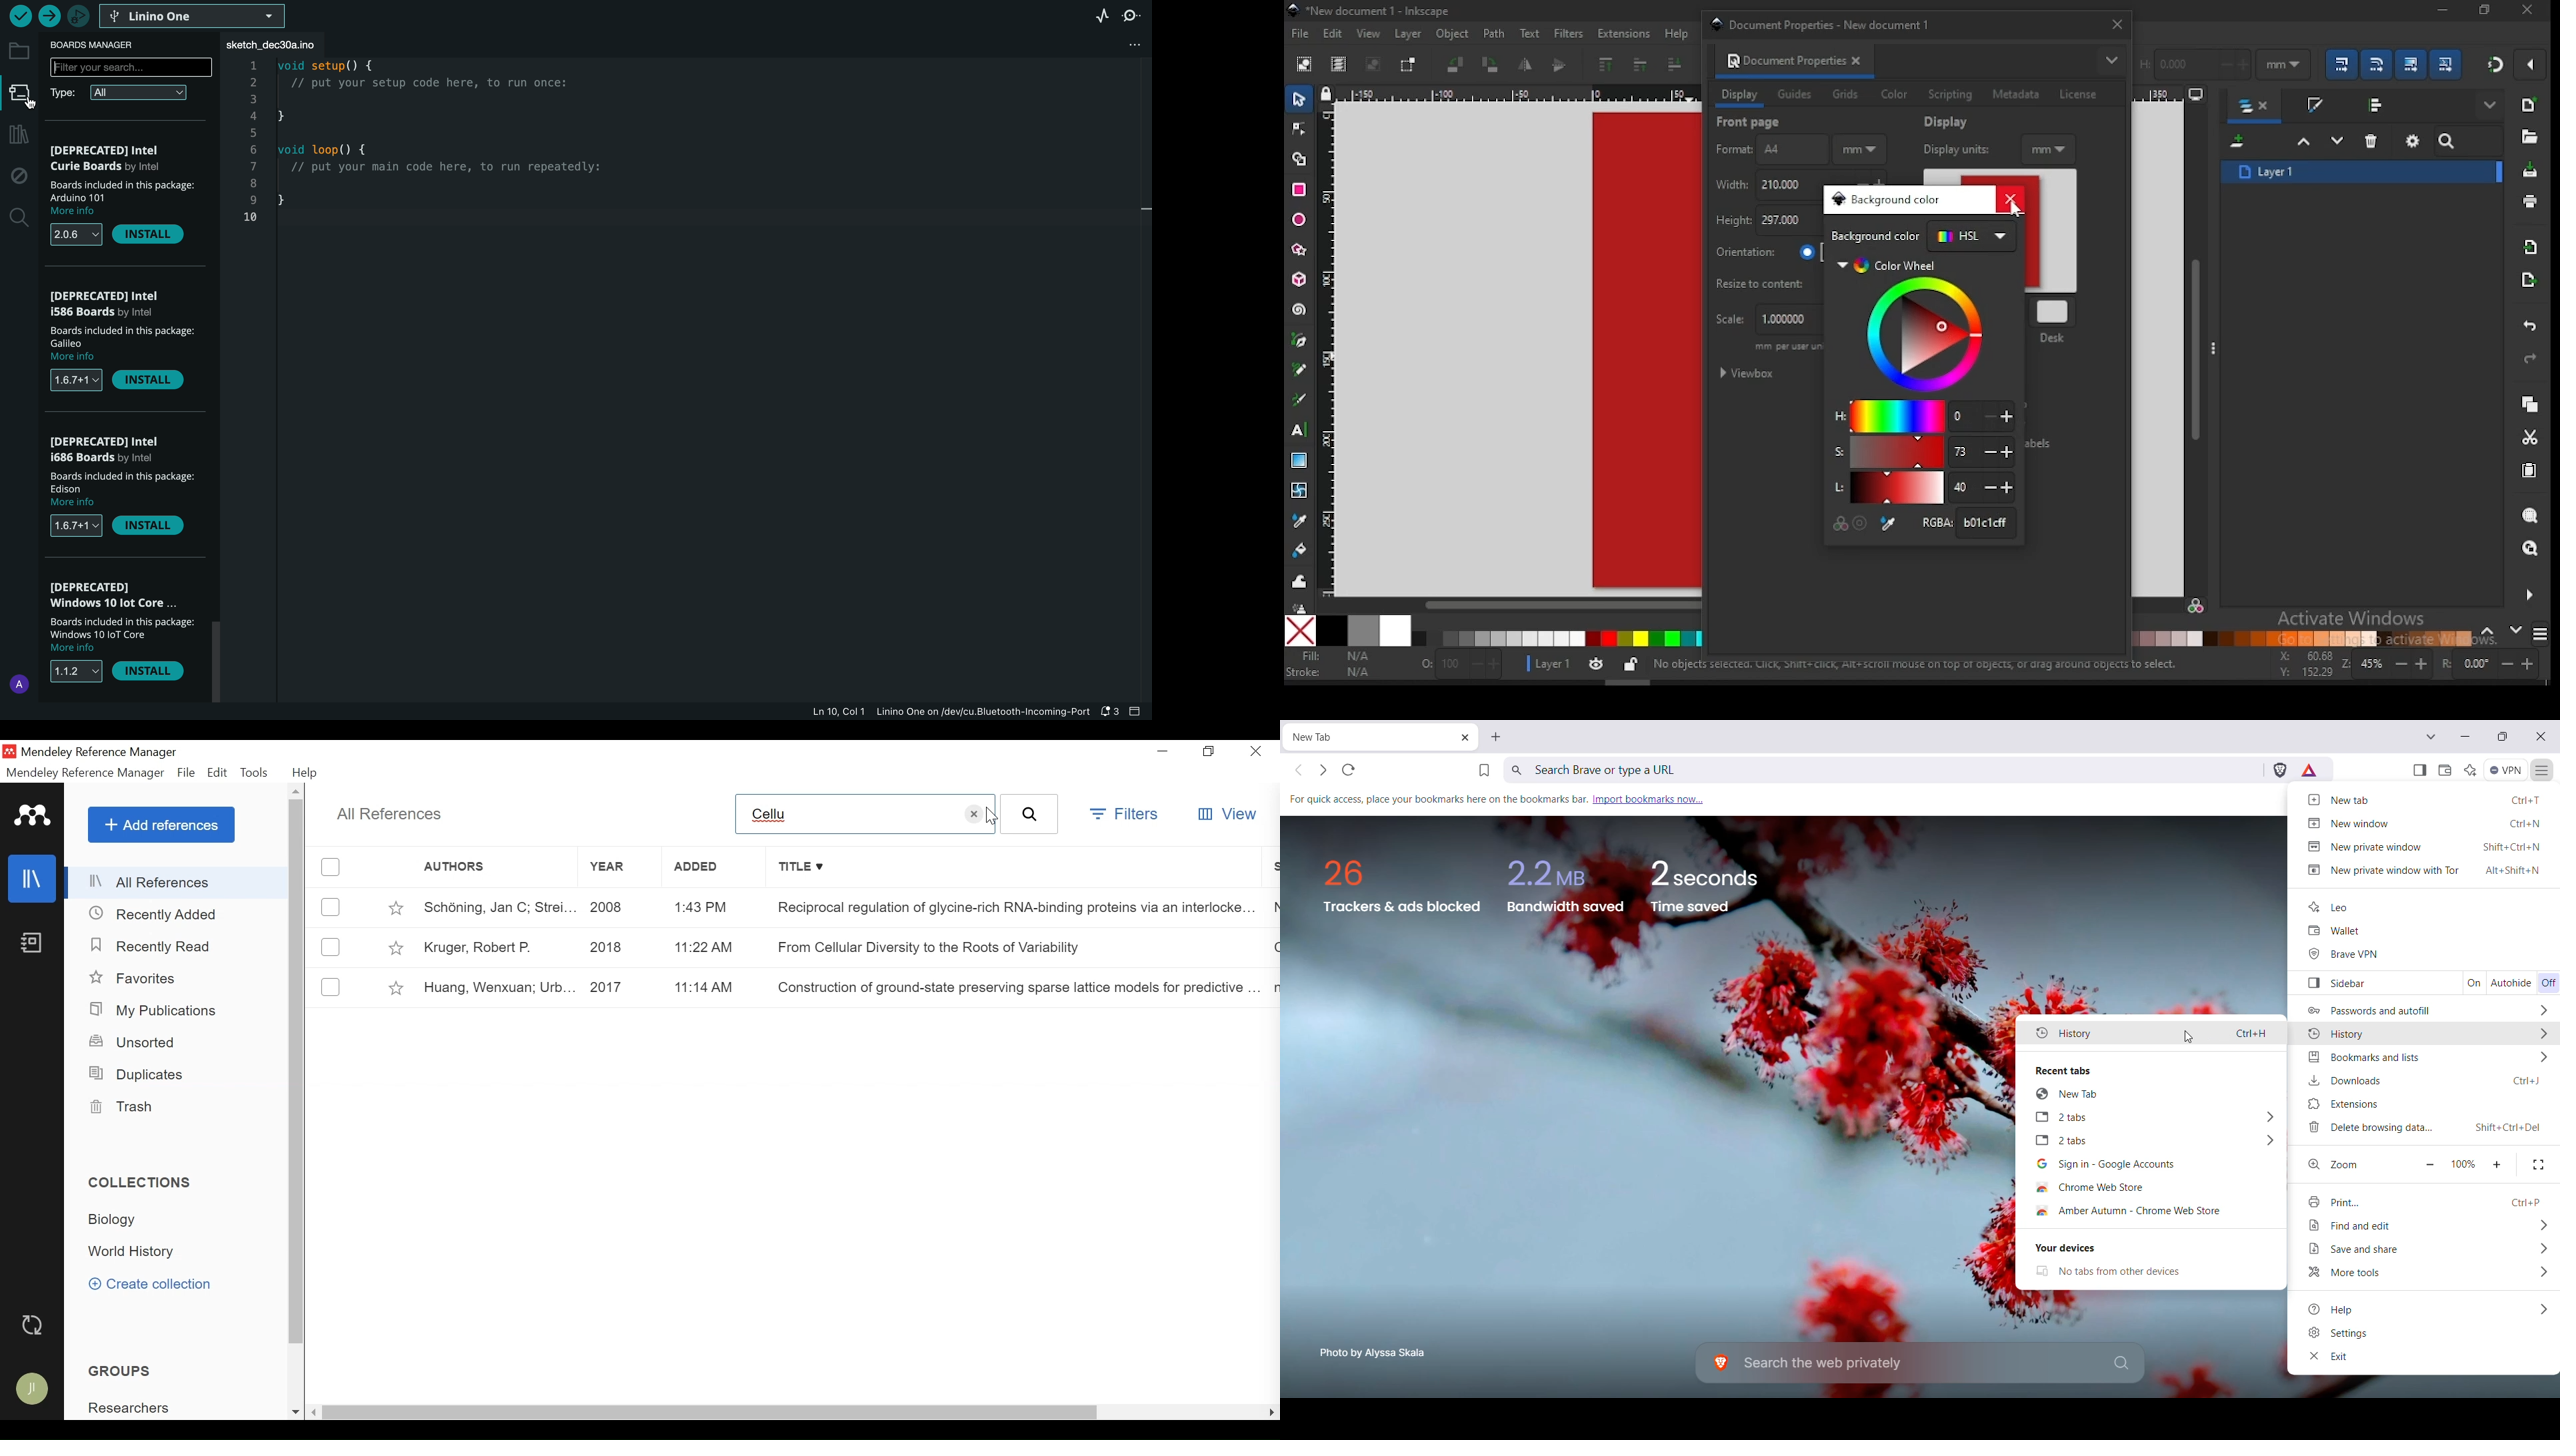 This screenshot has width=2576, height=1456. Describe the element at coordinates (2529, 405) in the screenshot. I see `copy` at that location.